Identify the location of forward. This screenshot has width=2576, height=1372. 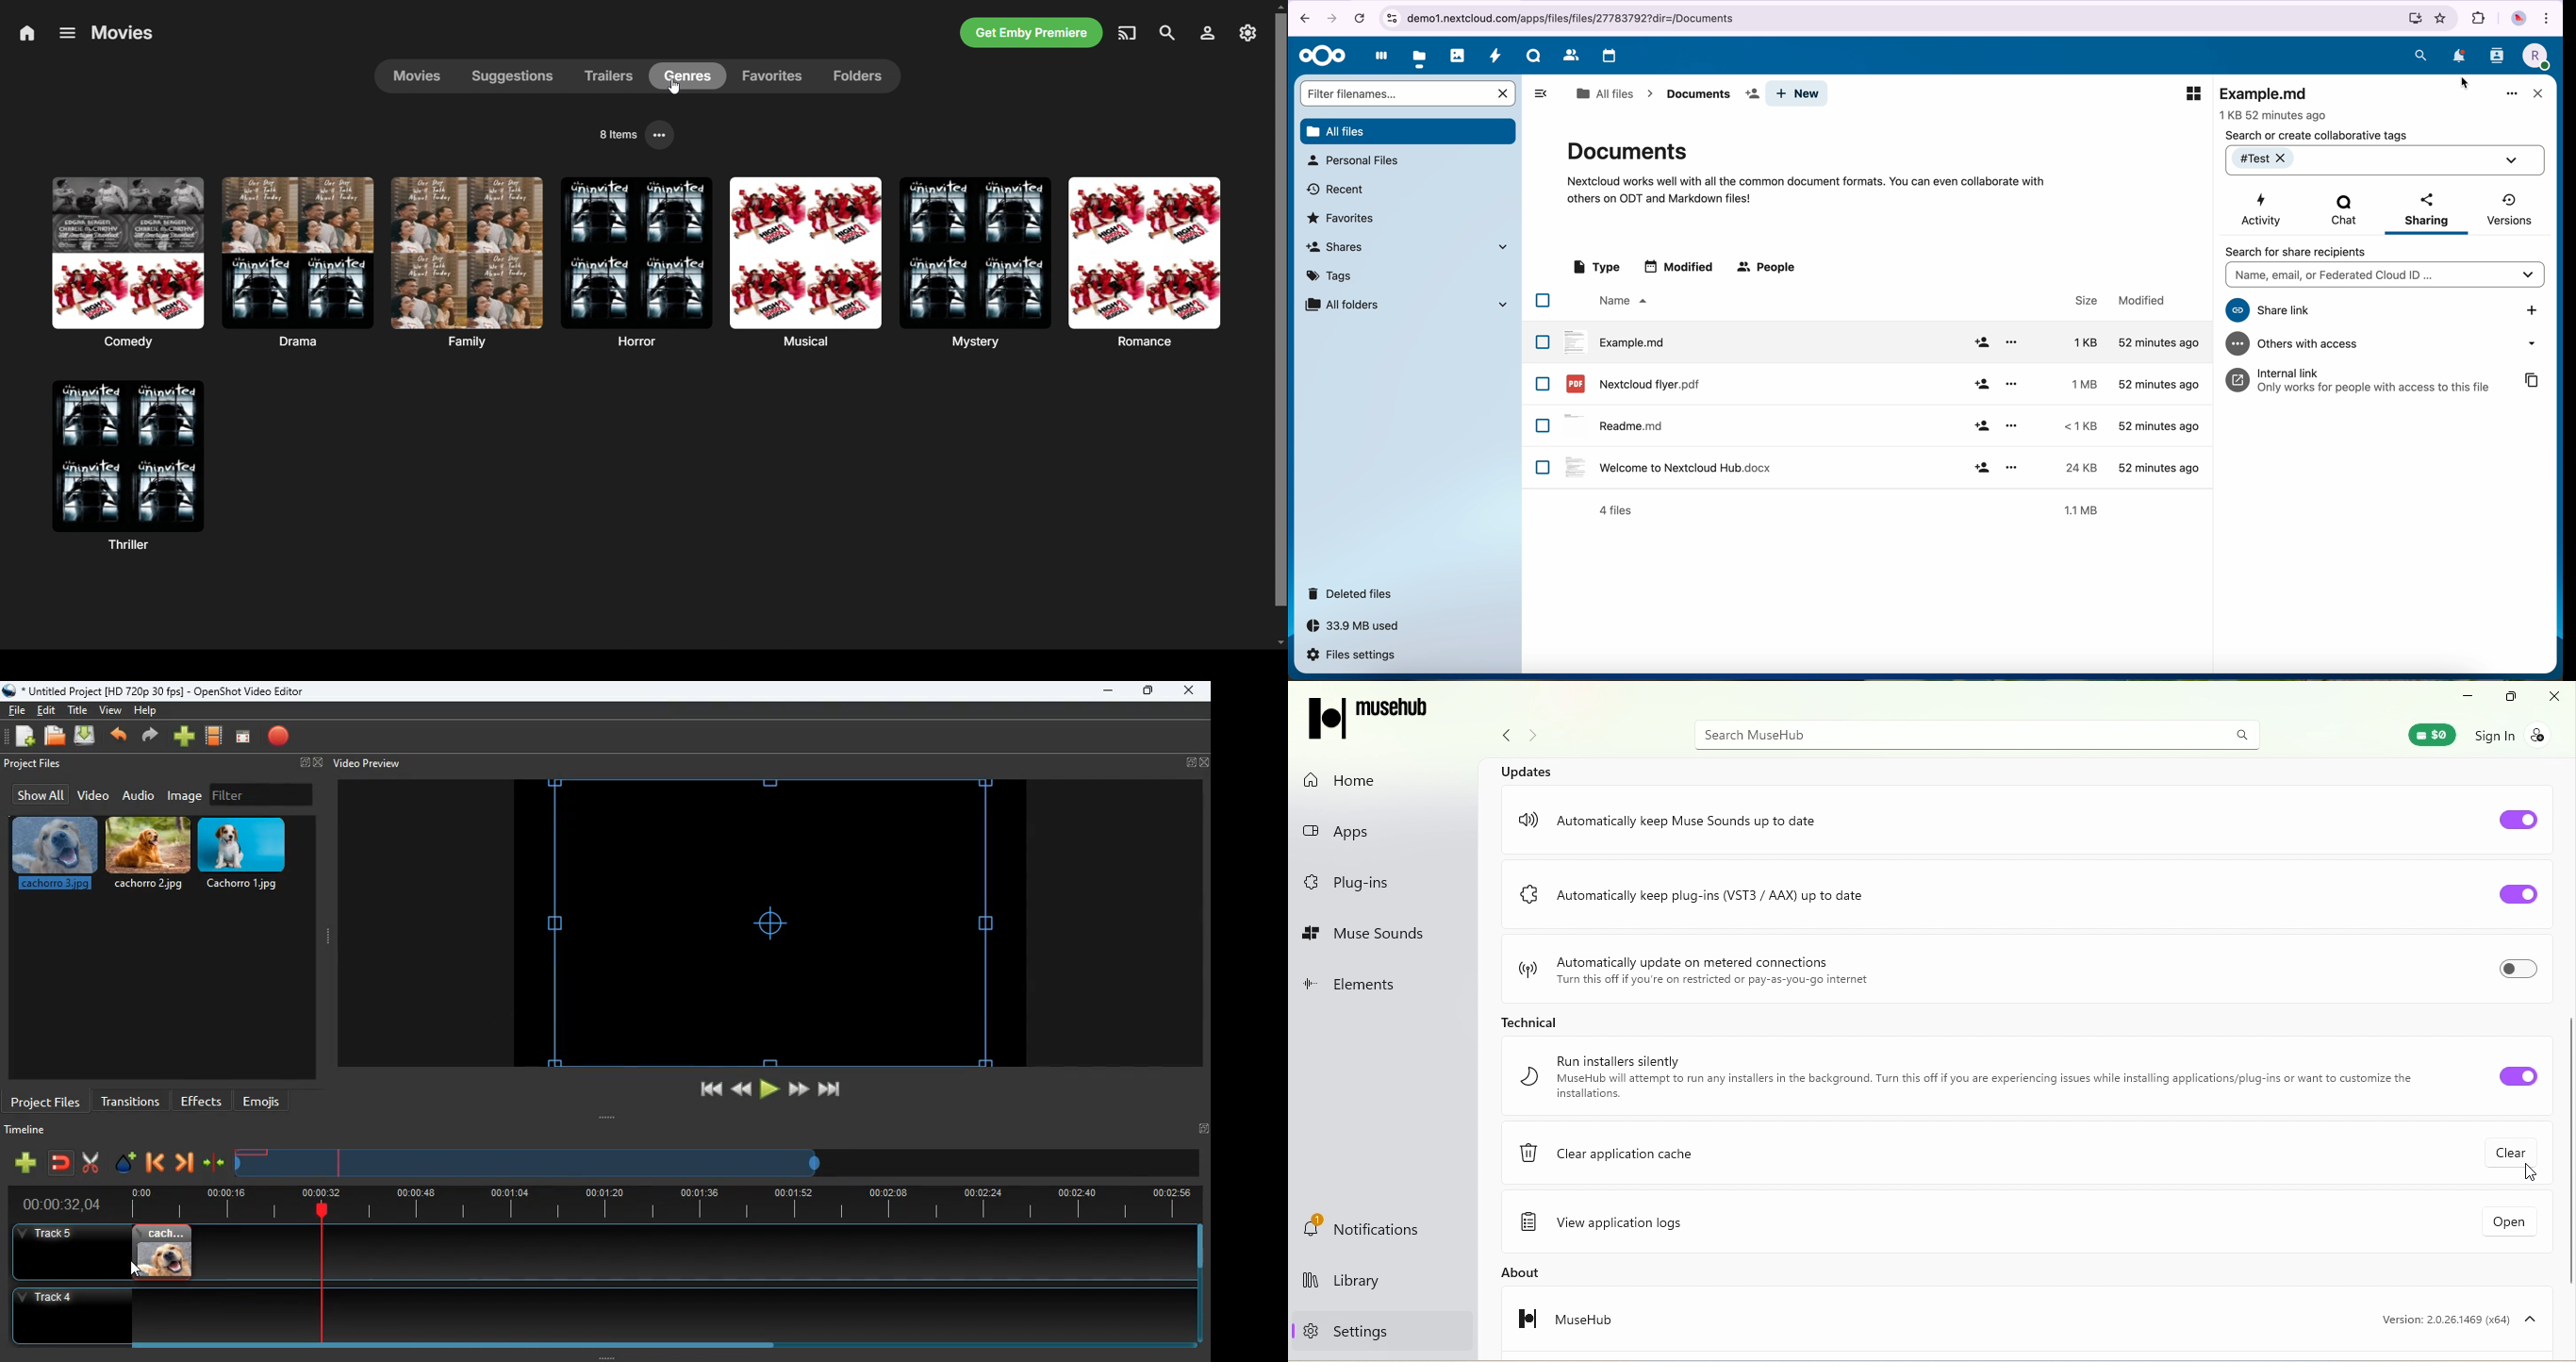
(152, 737).